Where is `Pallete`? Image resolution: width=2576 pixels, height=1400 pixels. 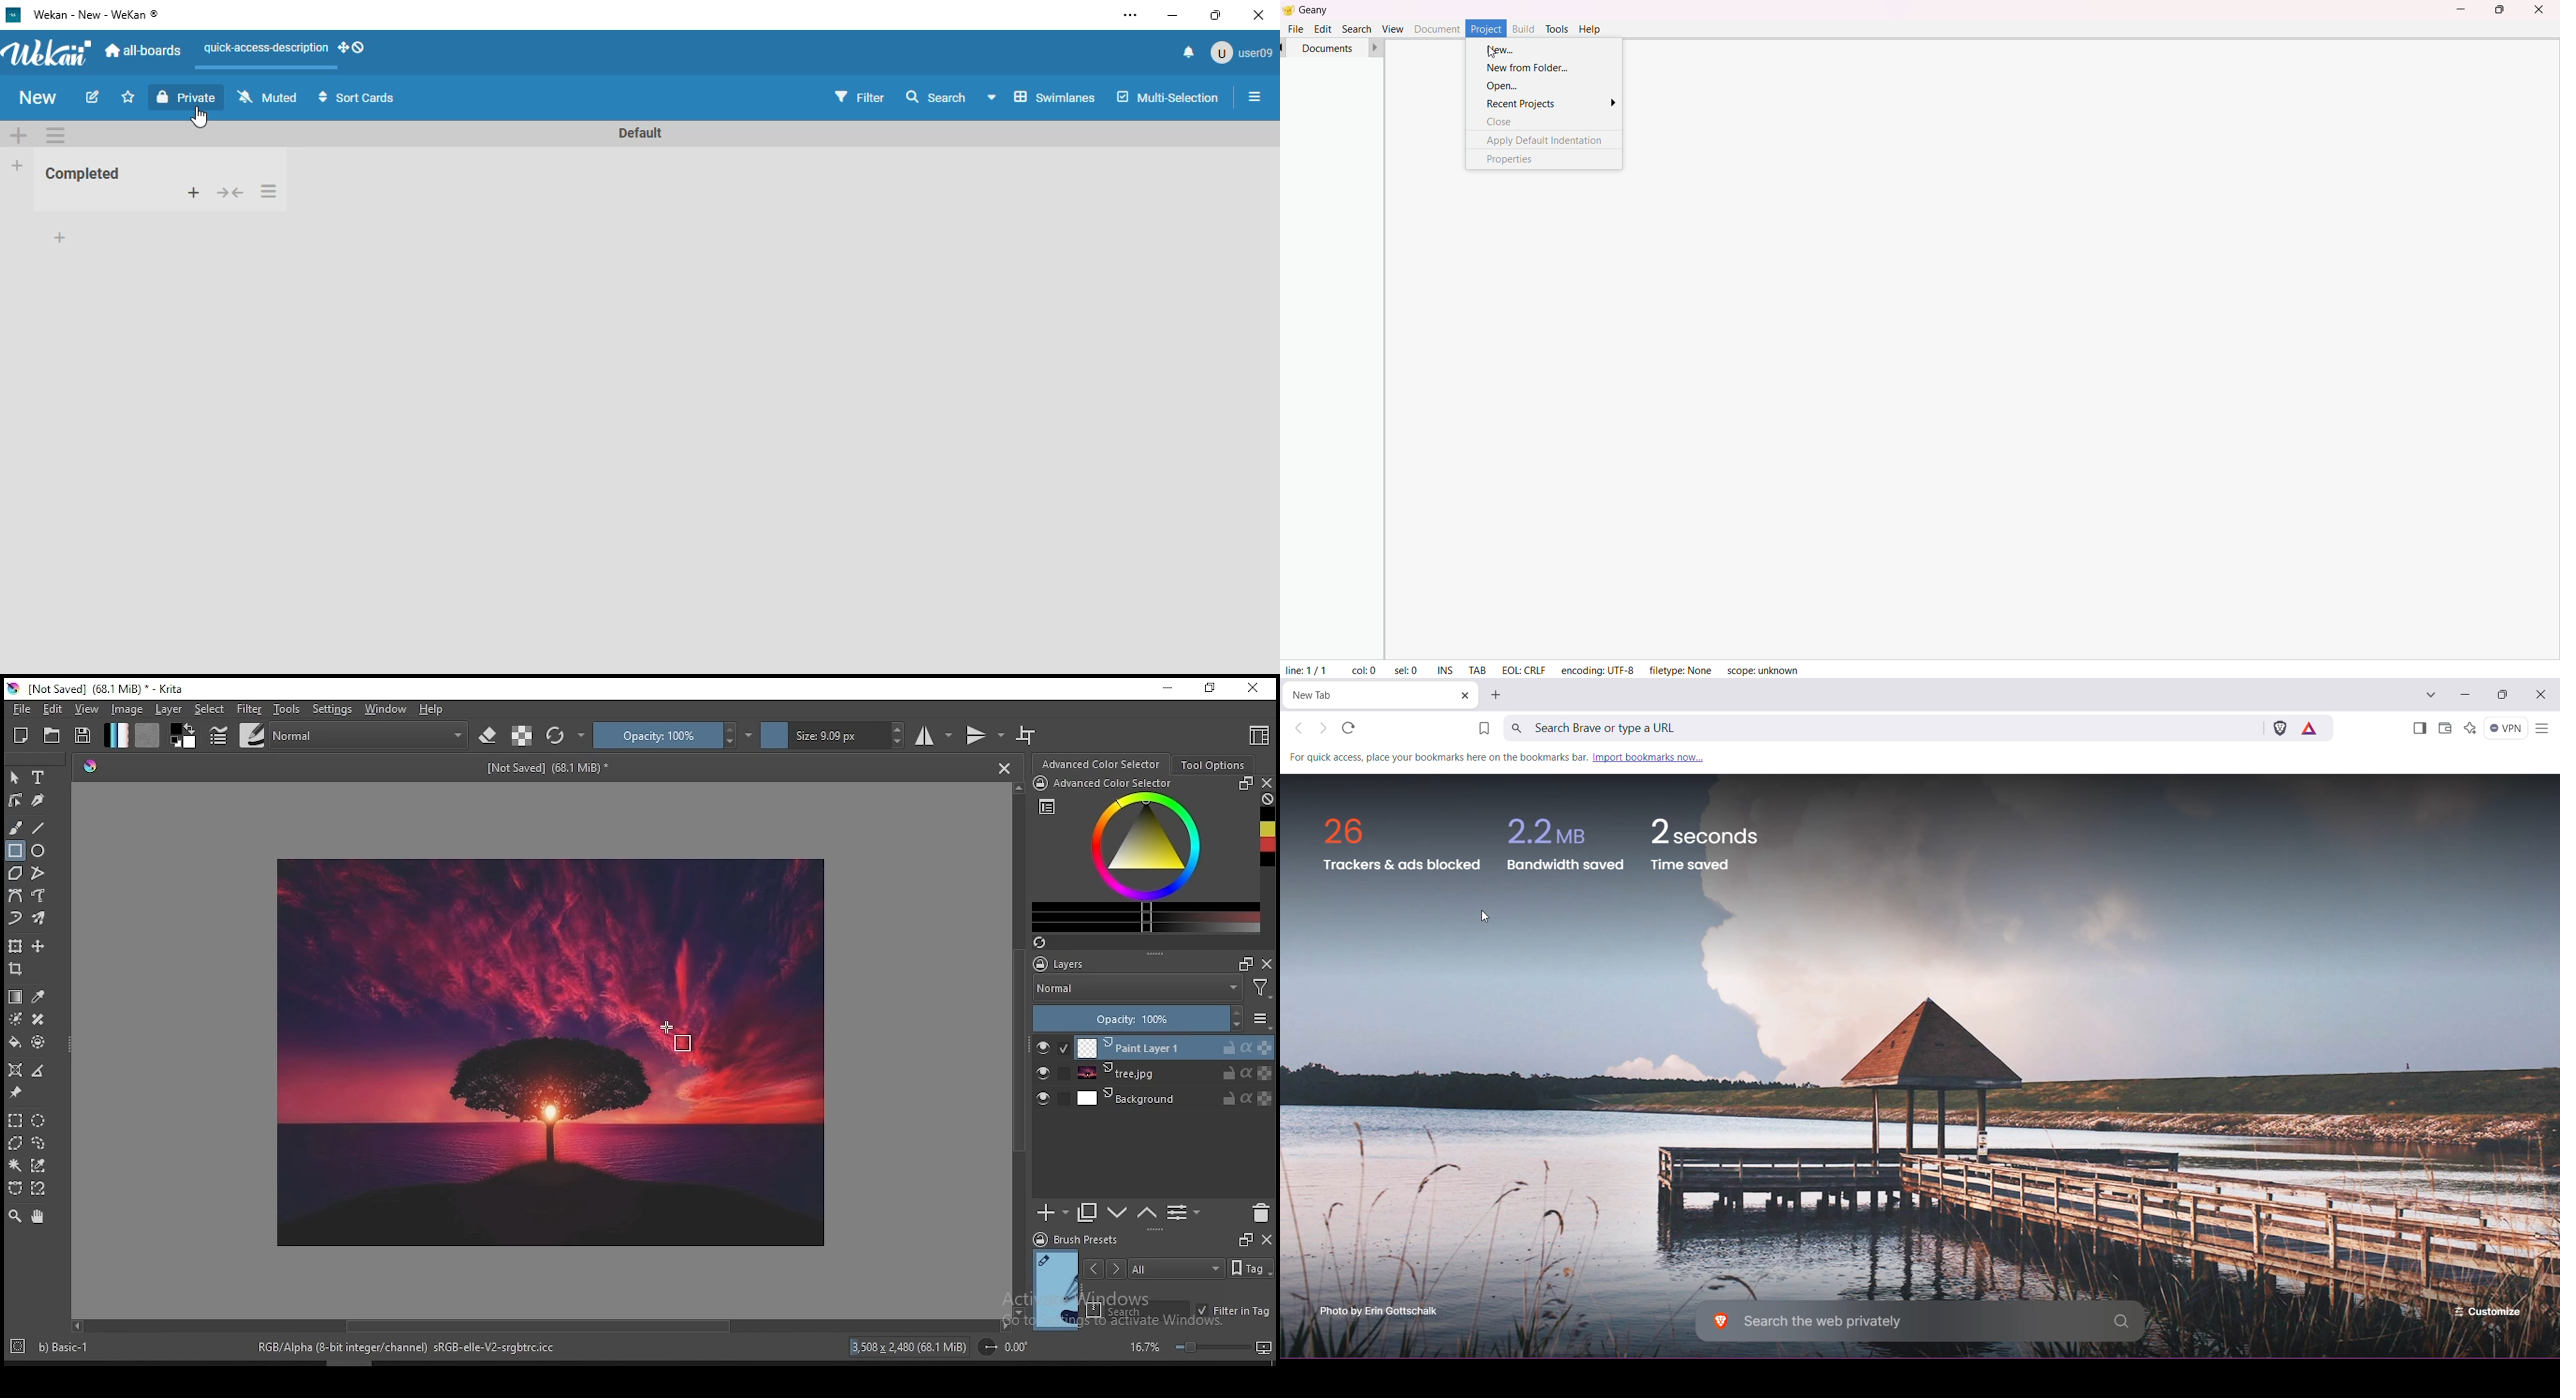 Pallete is located at coordinates (91, 768).